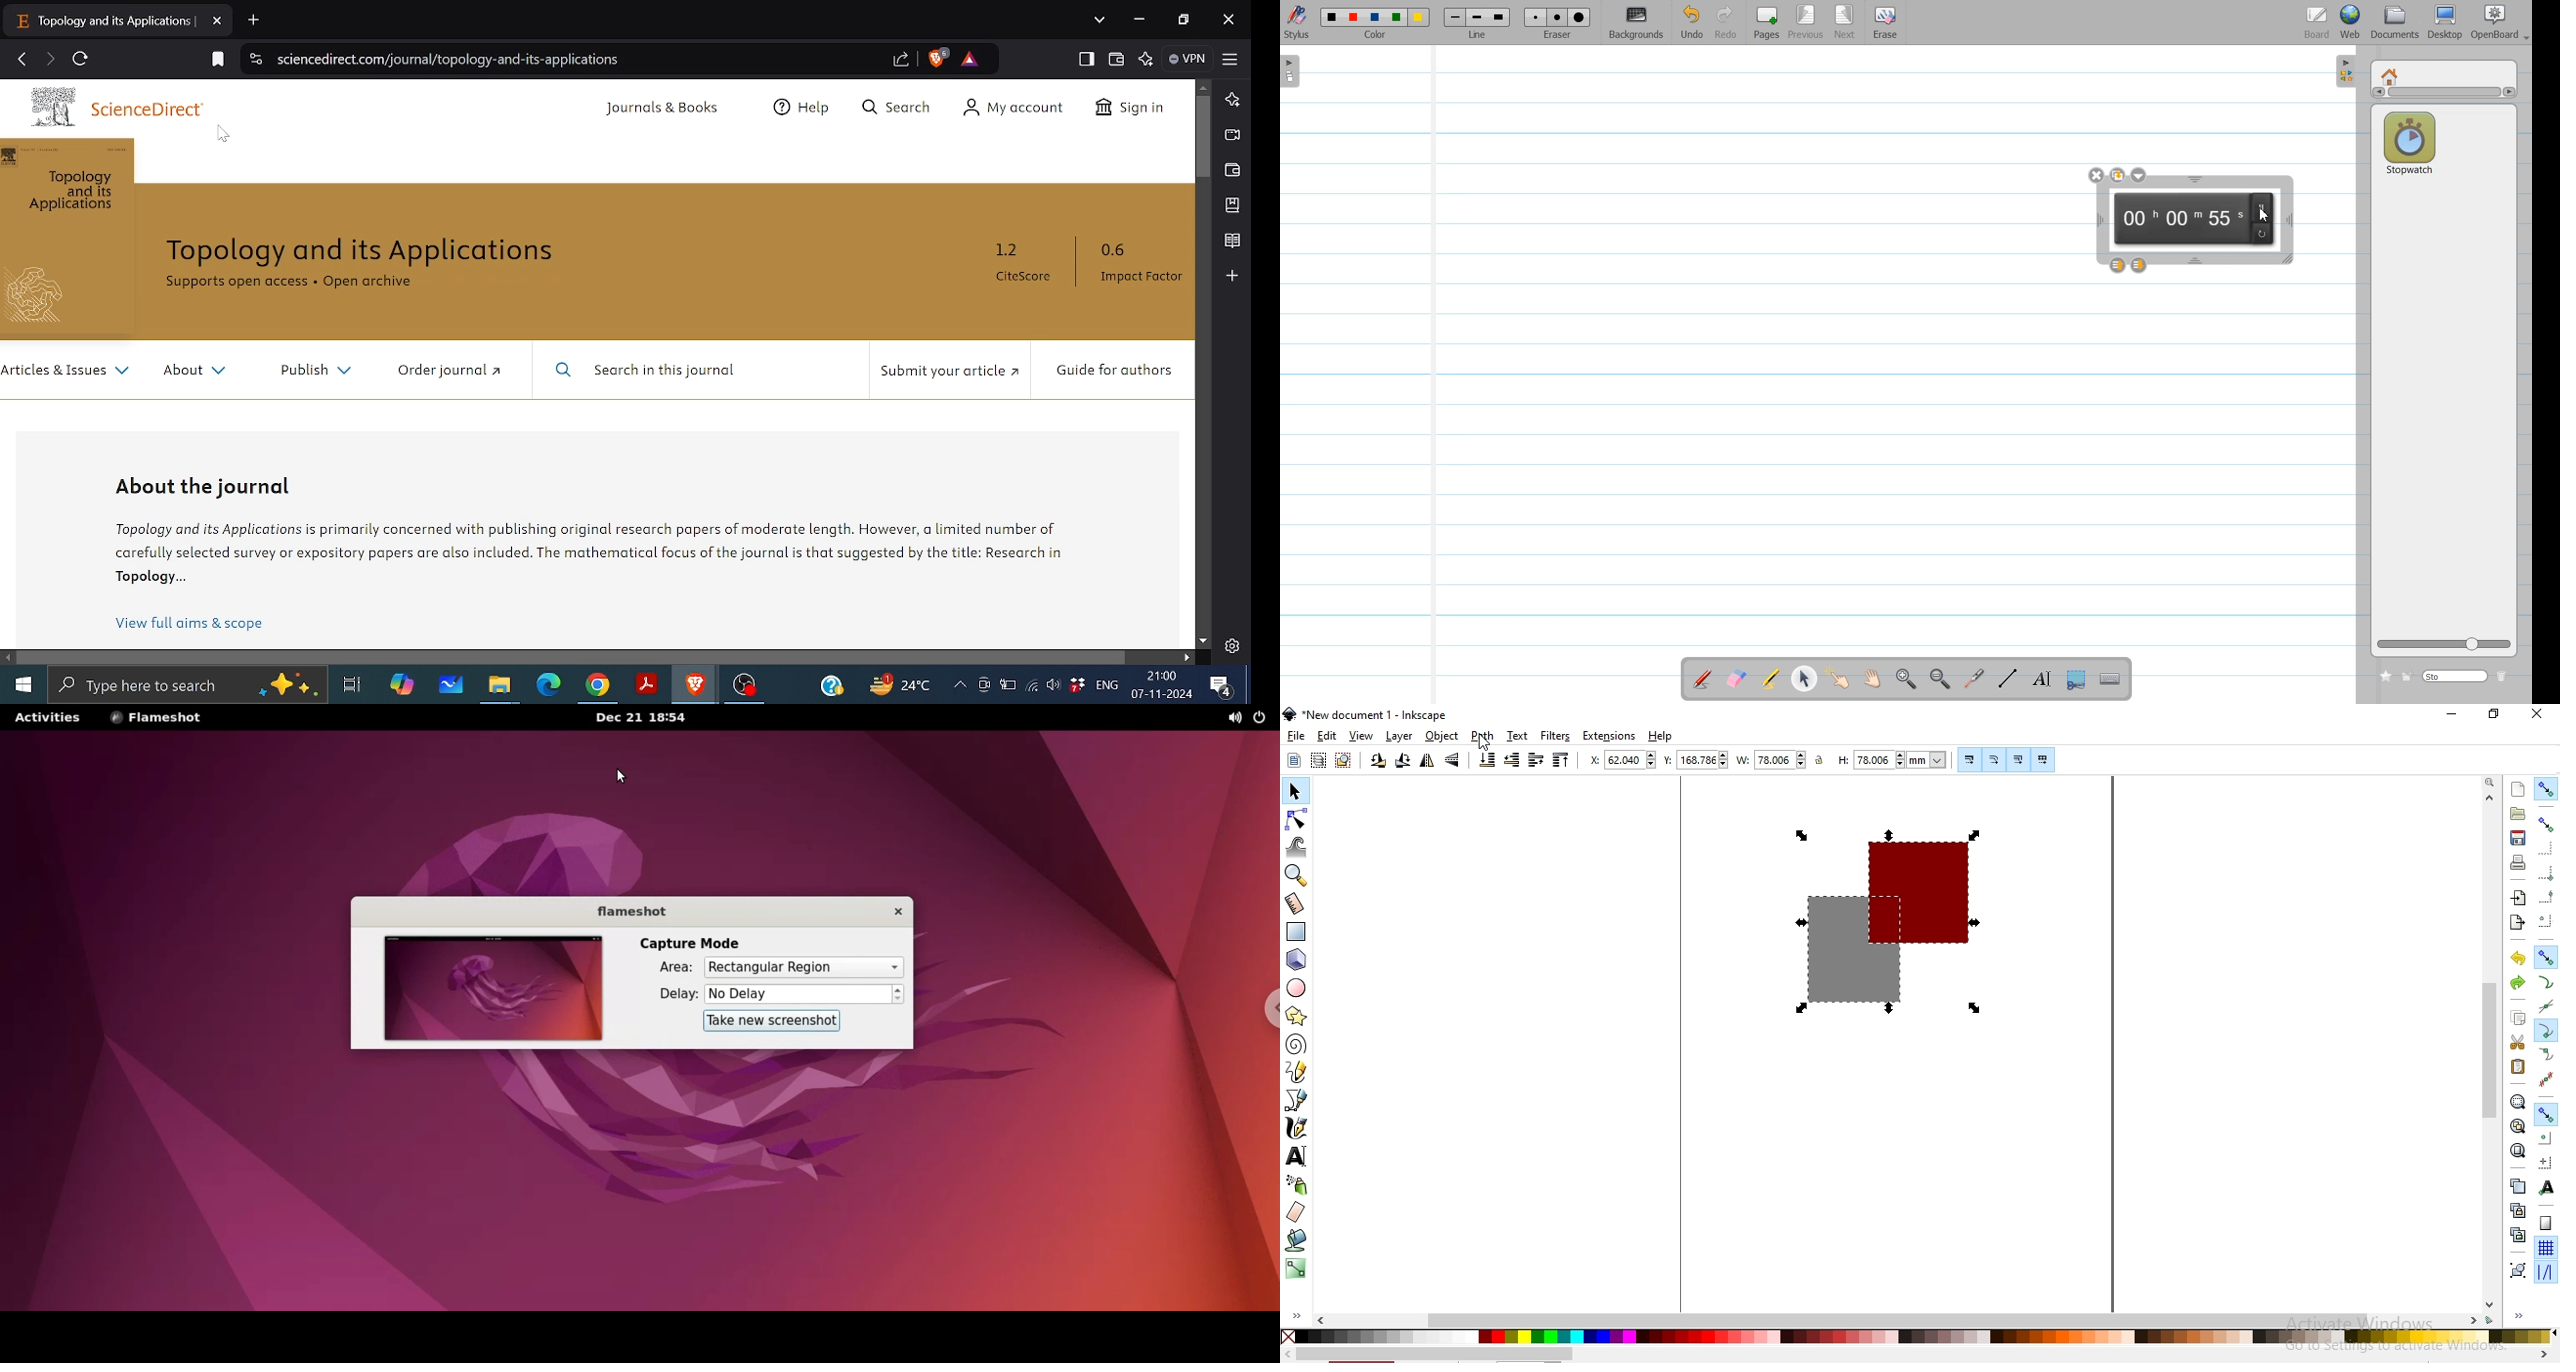  Describe the element at coordinates (2492, 22) in the screenshot. I see `OpenBoard` at that location.